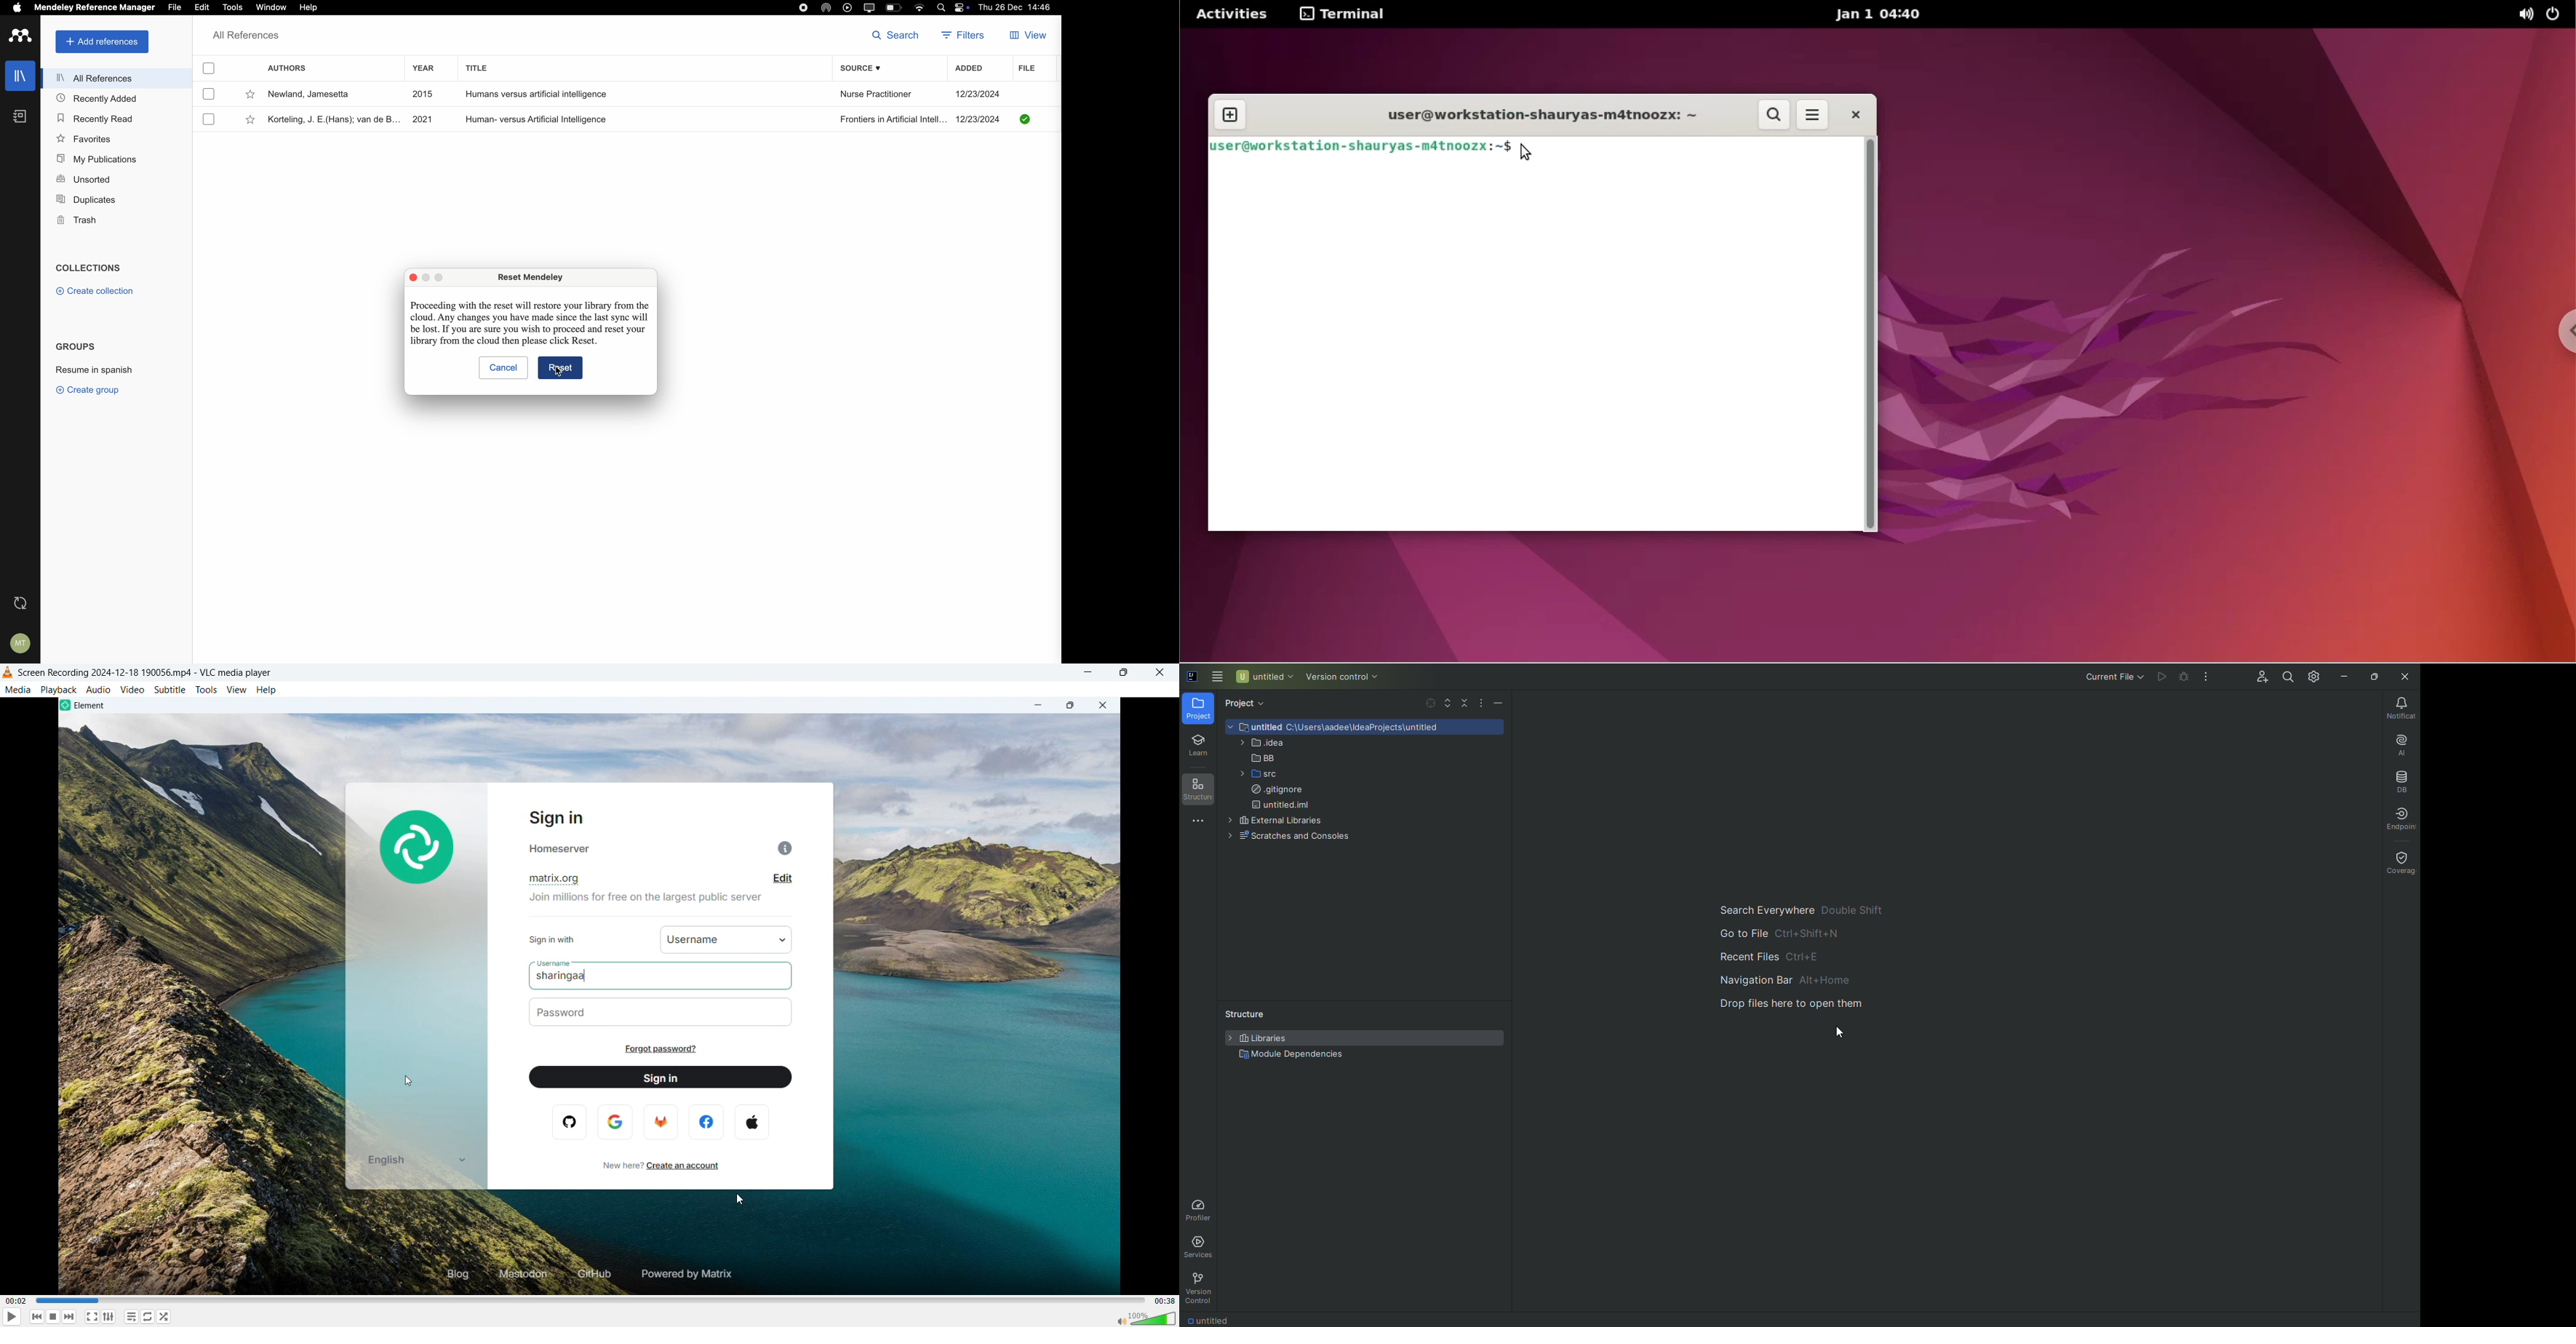  I want to click on disable maximize popup, so click(441, 279).